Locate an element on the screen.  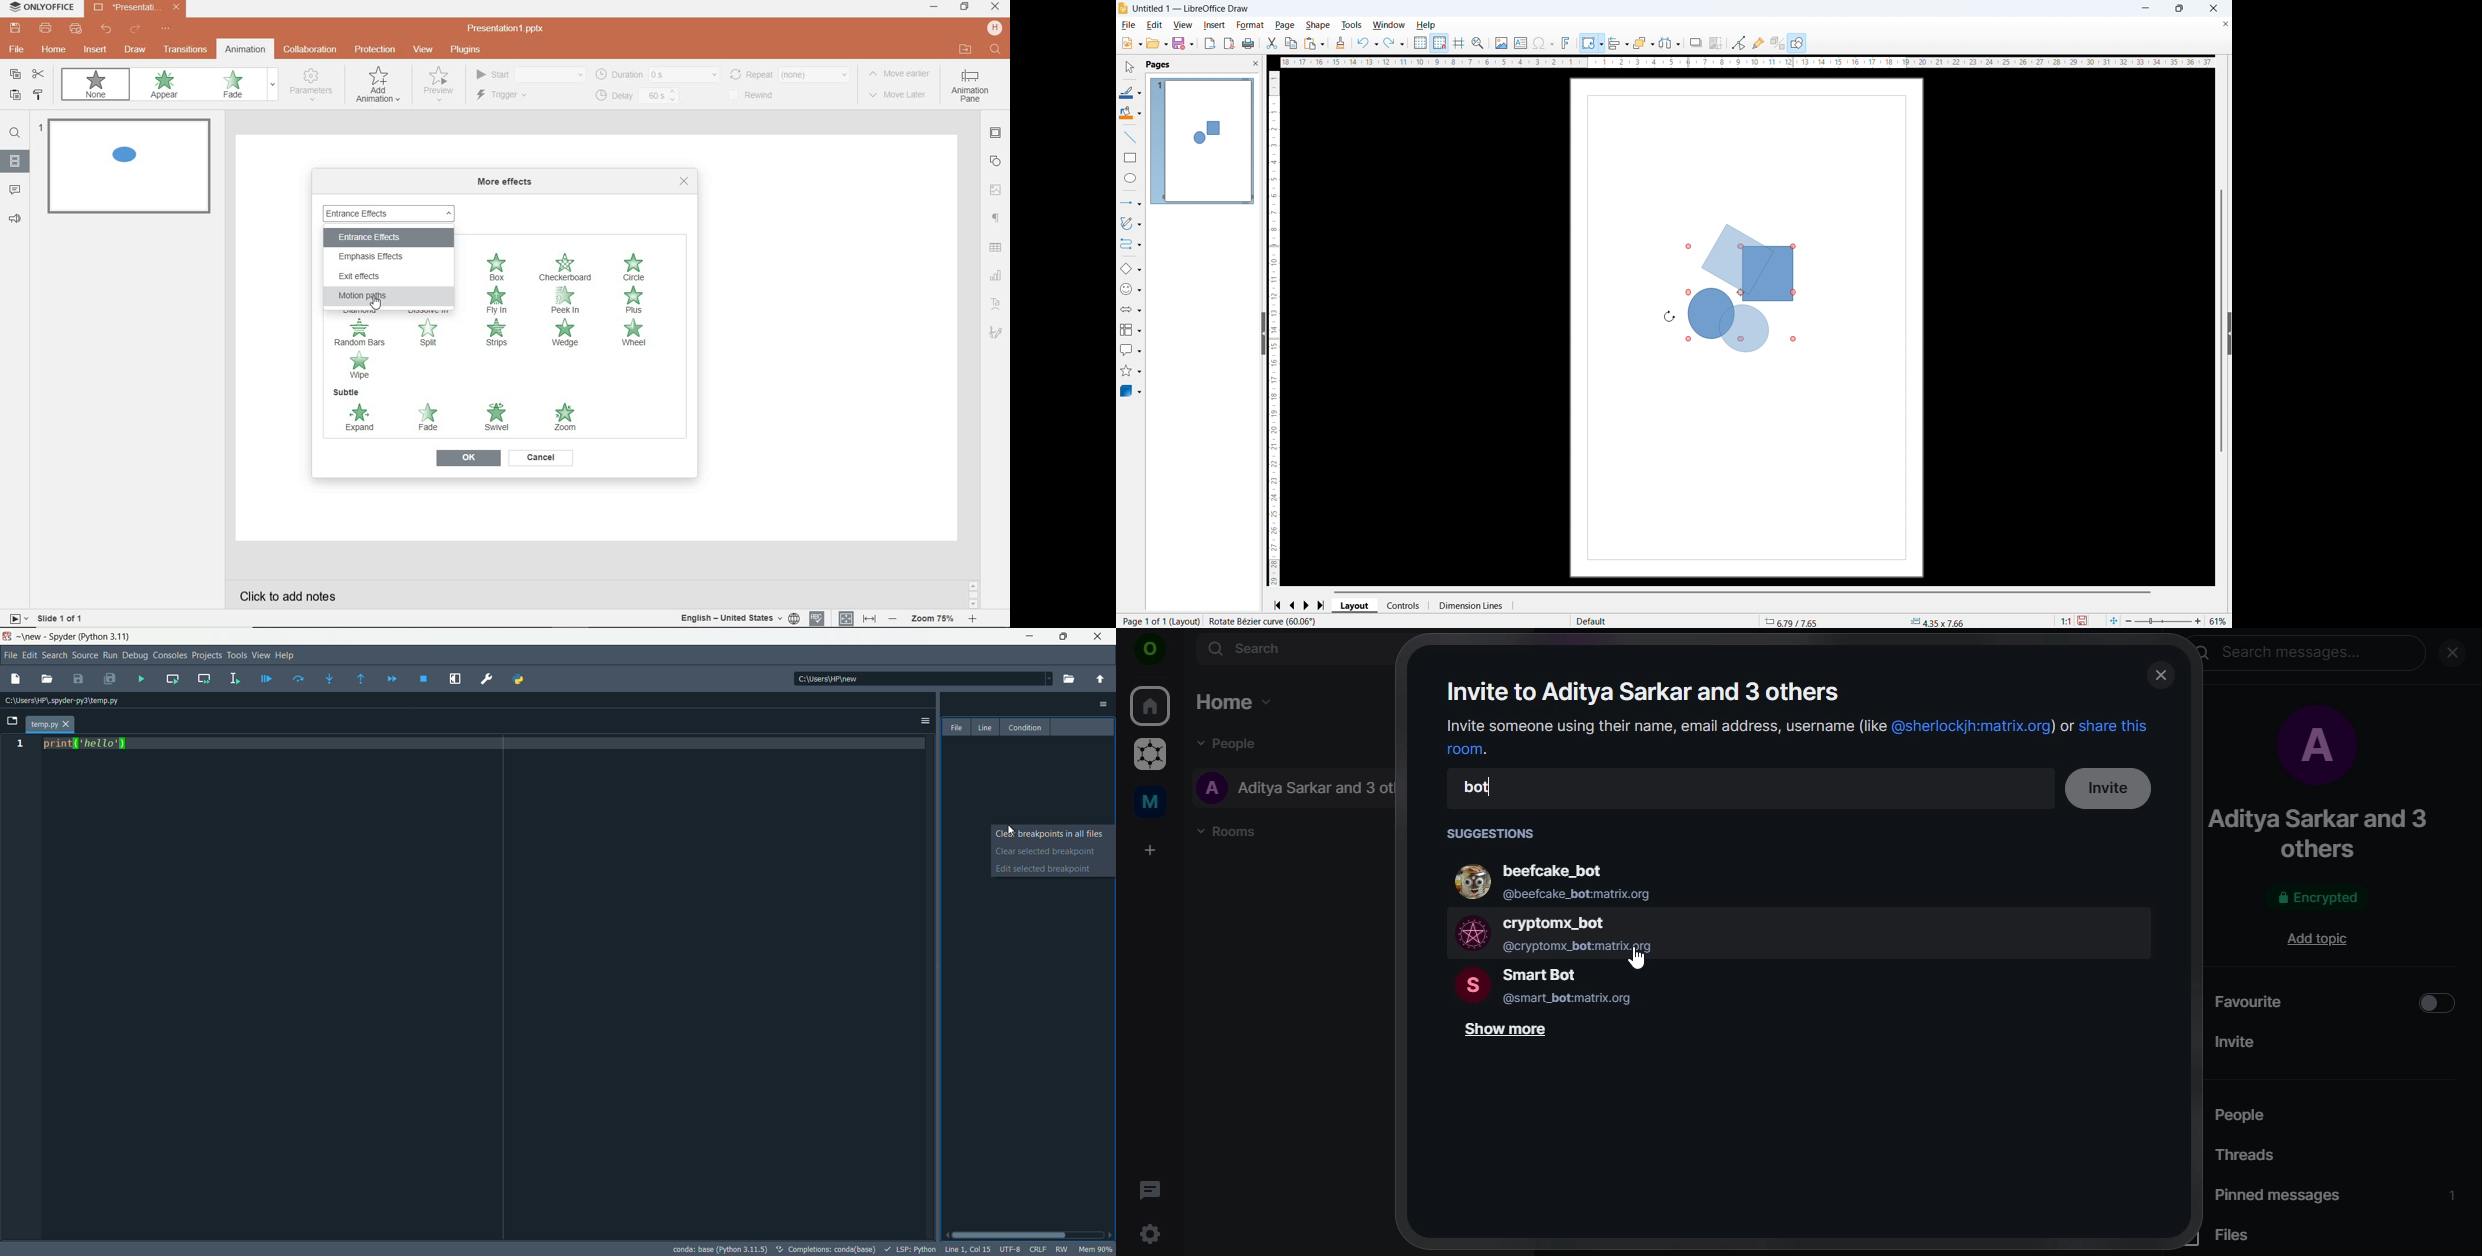
aditya sarkar and 3 others is located at coordinates (2331, 833).